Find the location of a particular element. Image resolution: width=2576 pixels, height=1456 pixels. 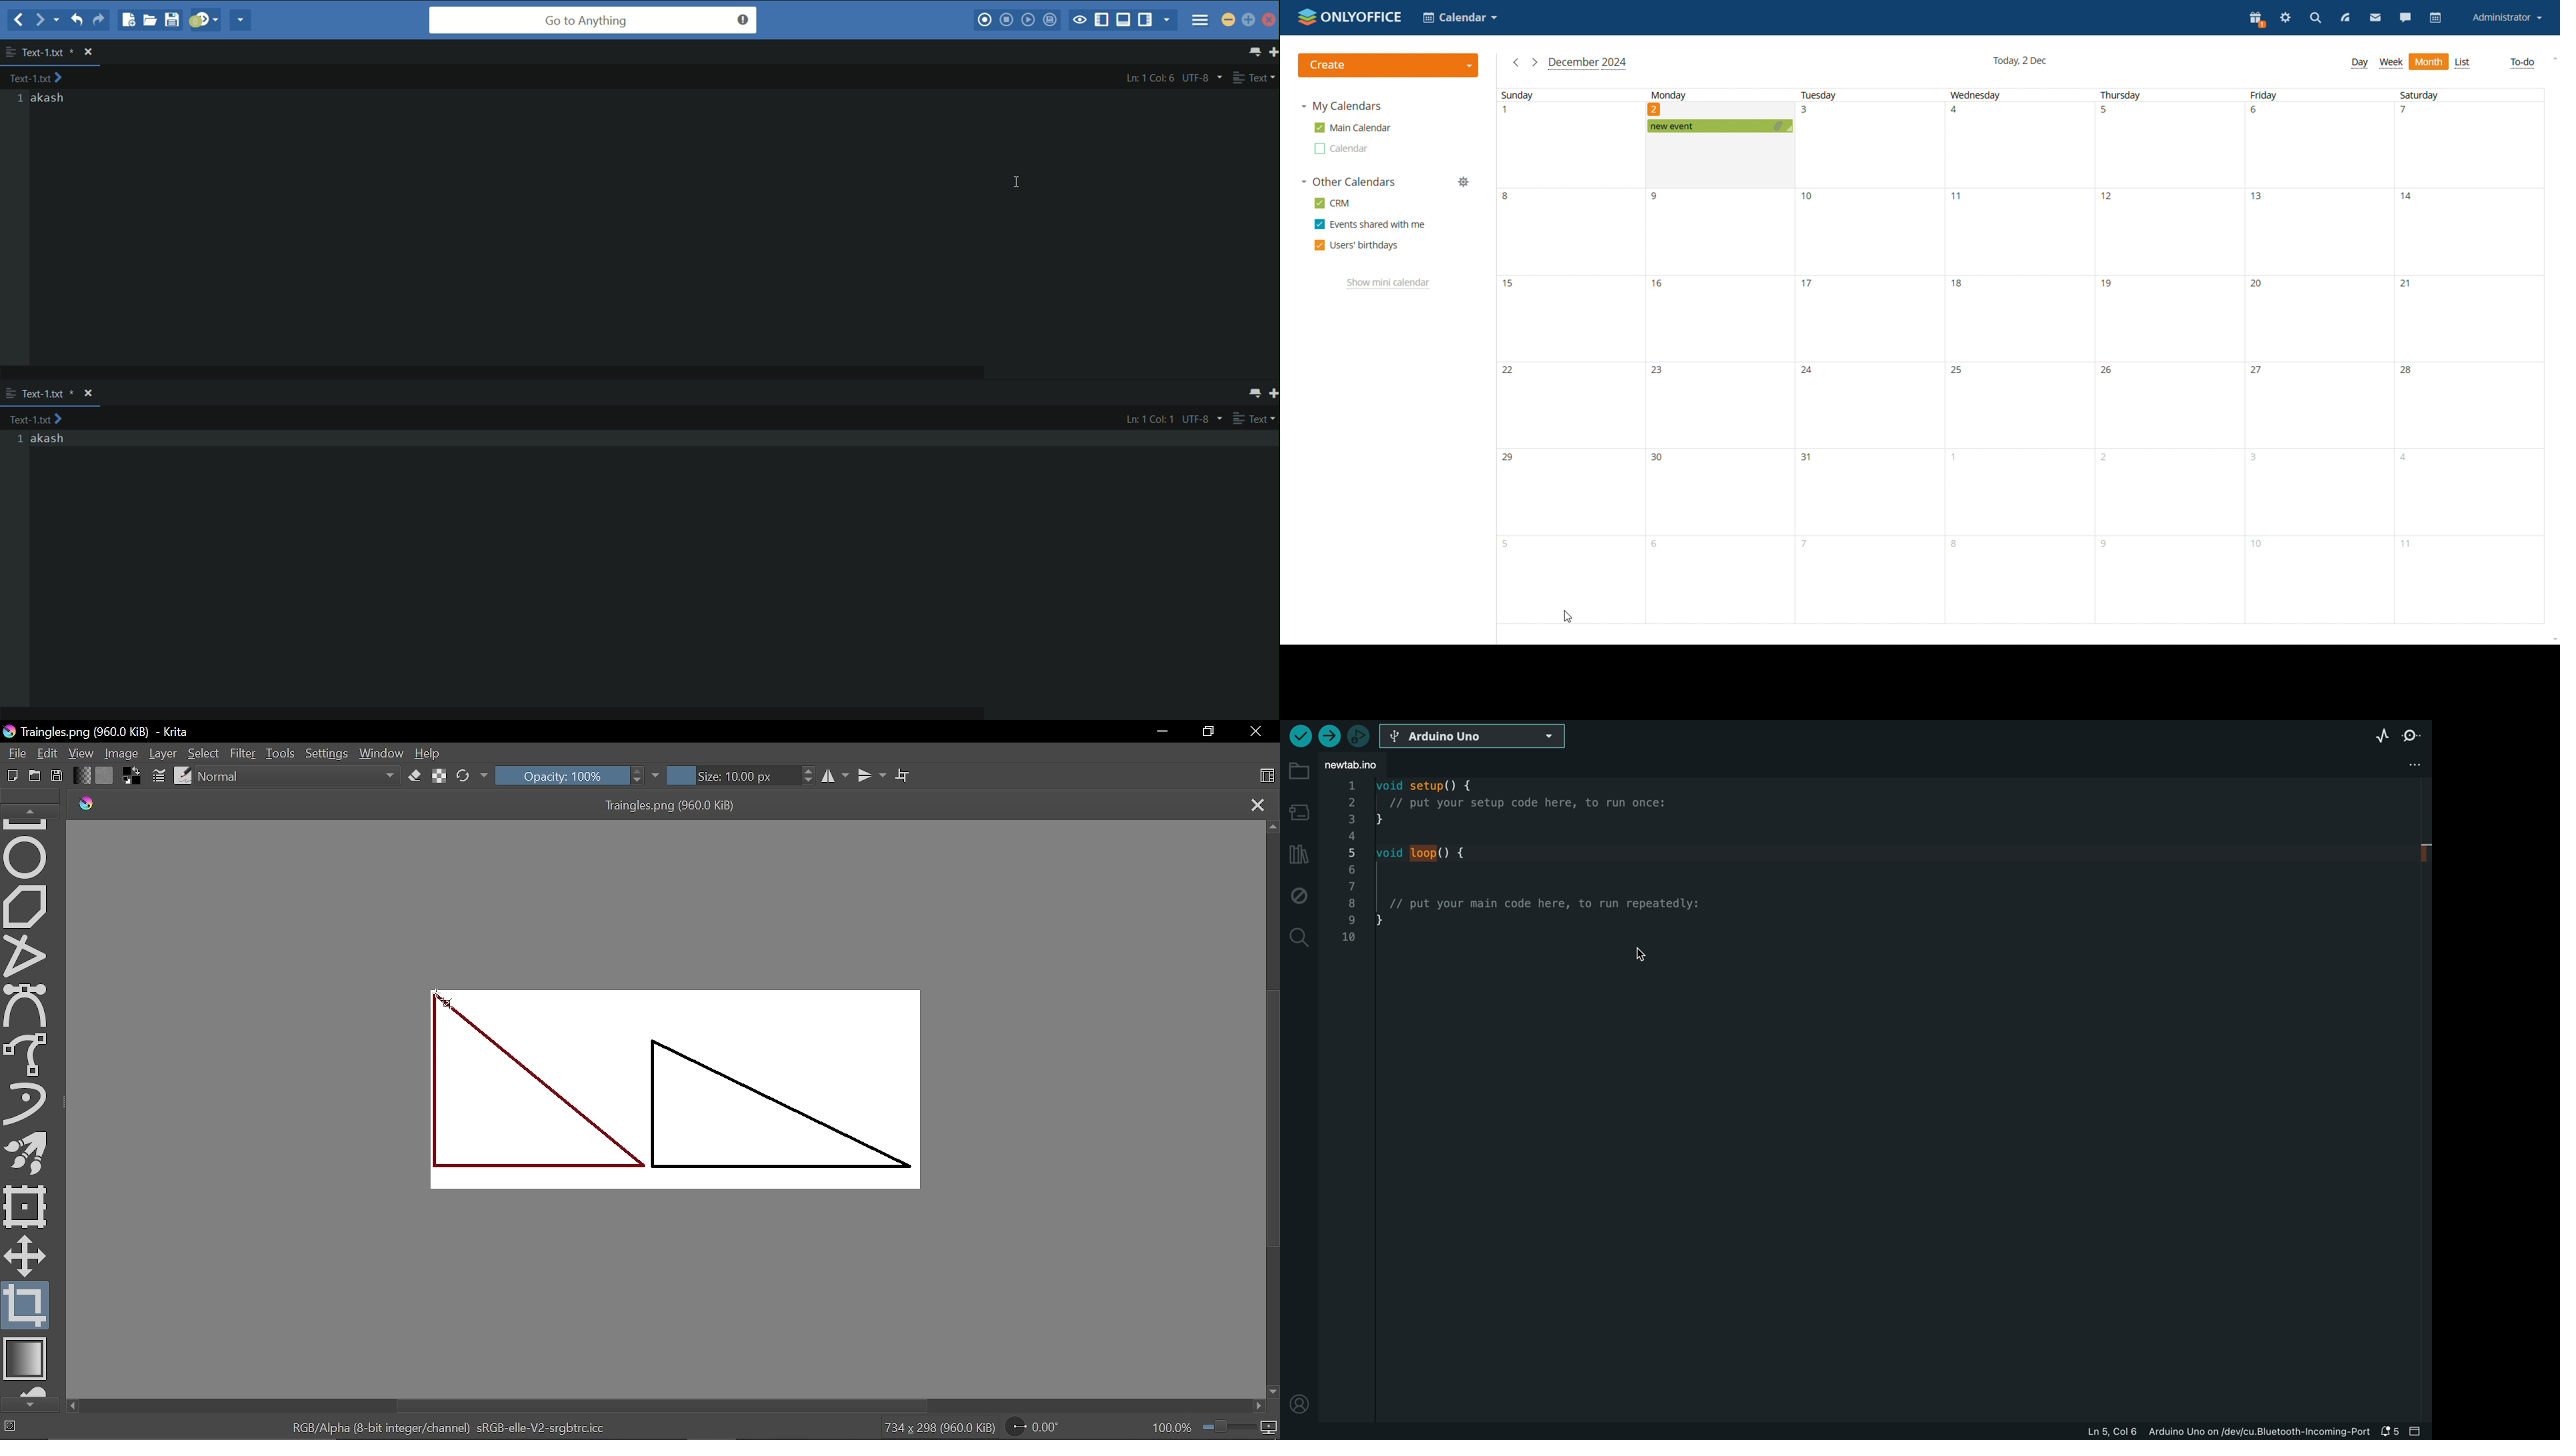

View is located at coordinates (82, 753).